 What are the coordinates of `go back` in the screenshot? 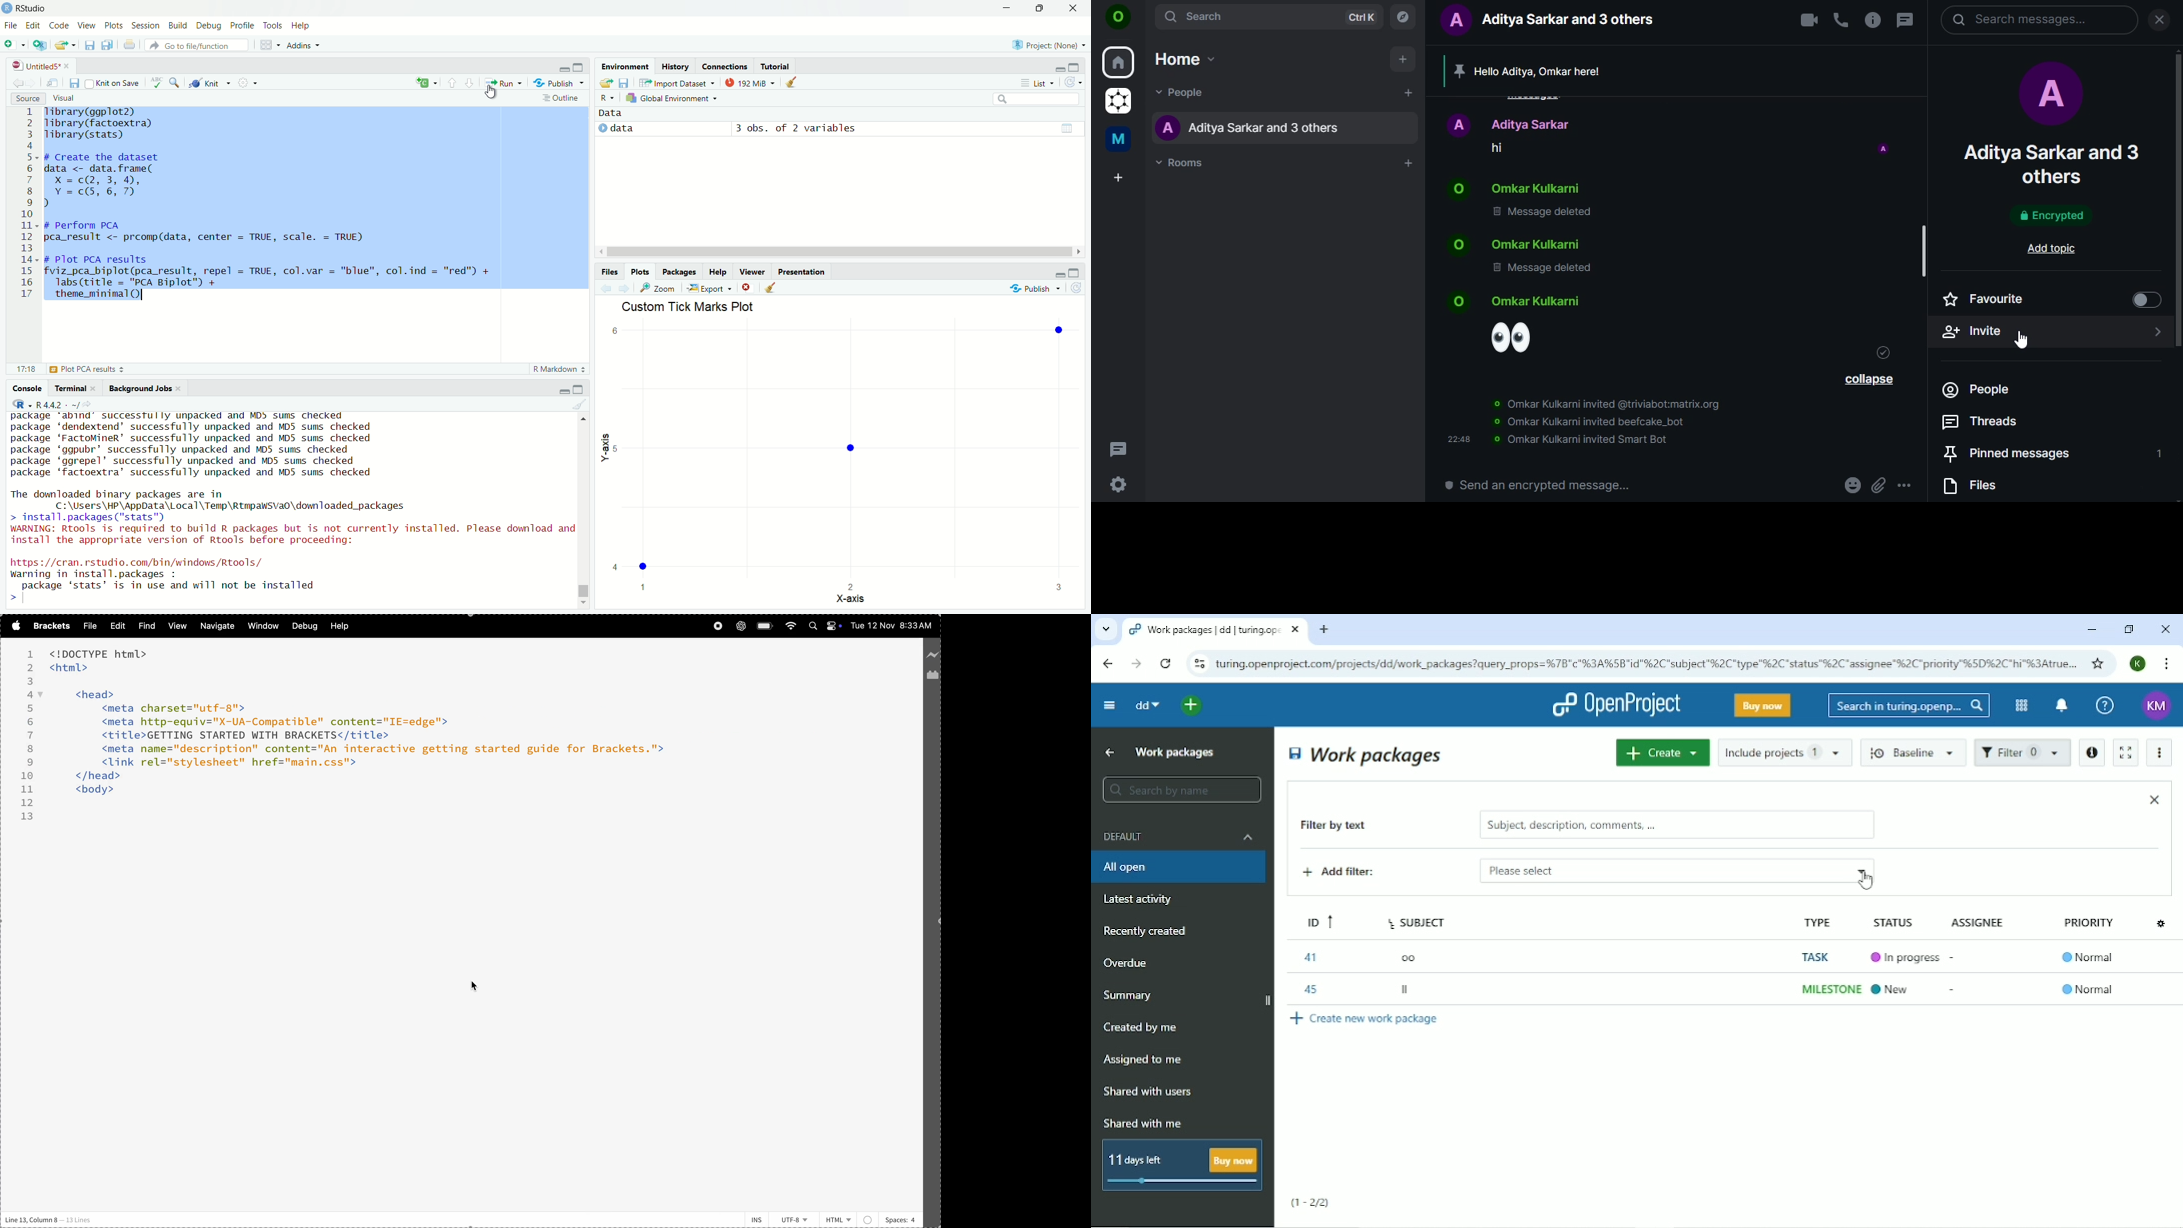 It's located at (608, 288).